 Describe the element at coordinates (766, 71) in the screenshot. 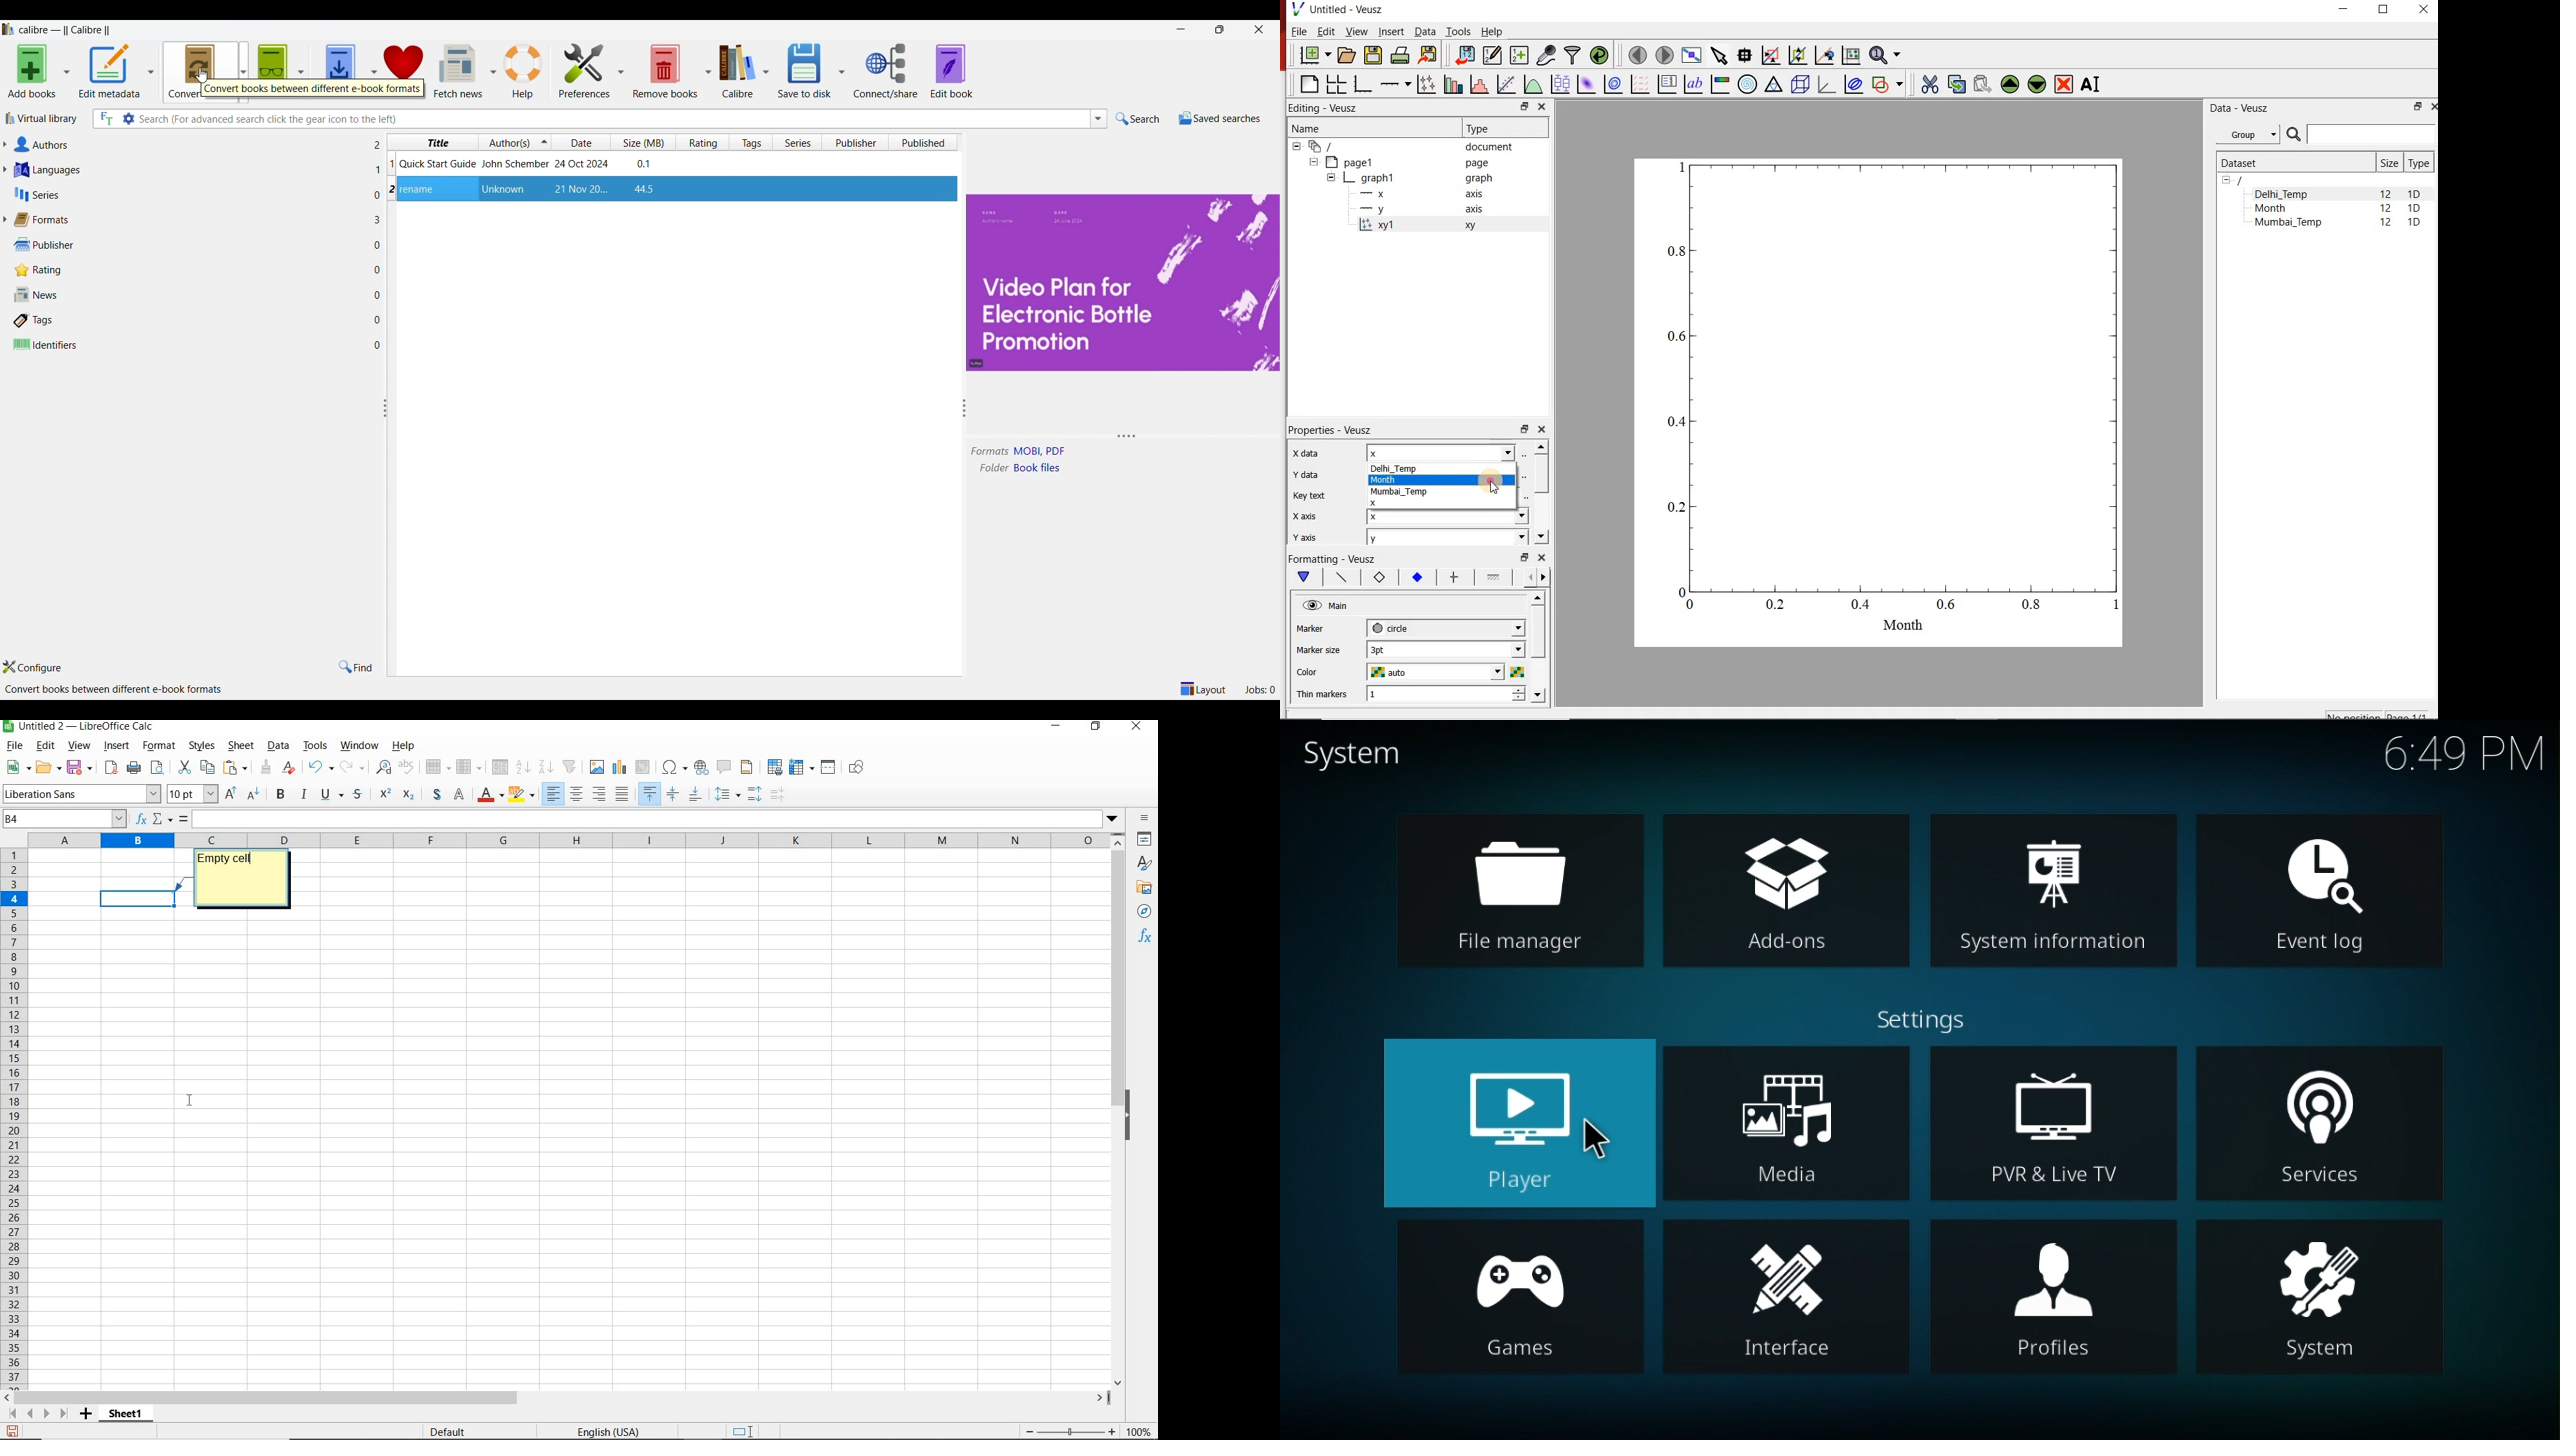

I see `Calibre options` at that location.